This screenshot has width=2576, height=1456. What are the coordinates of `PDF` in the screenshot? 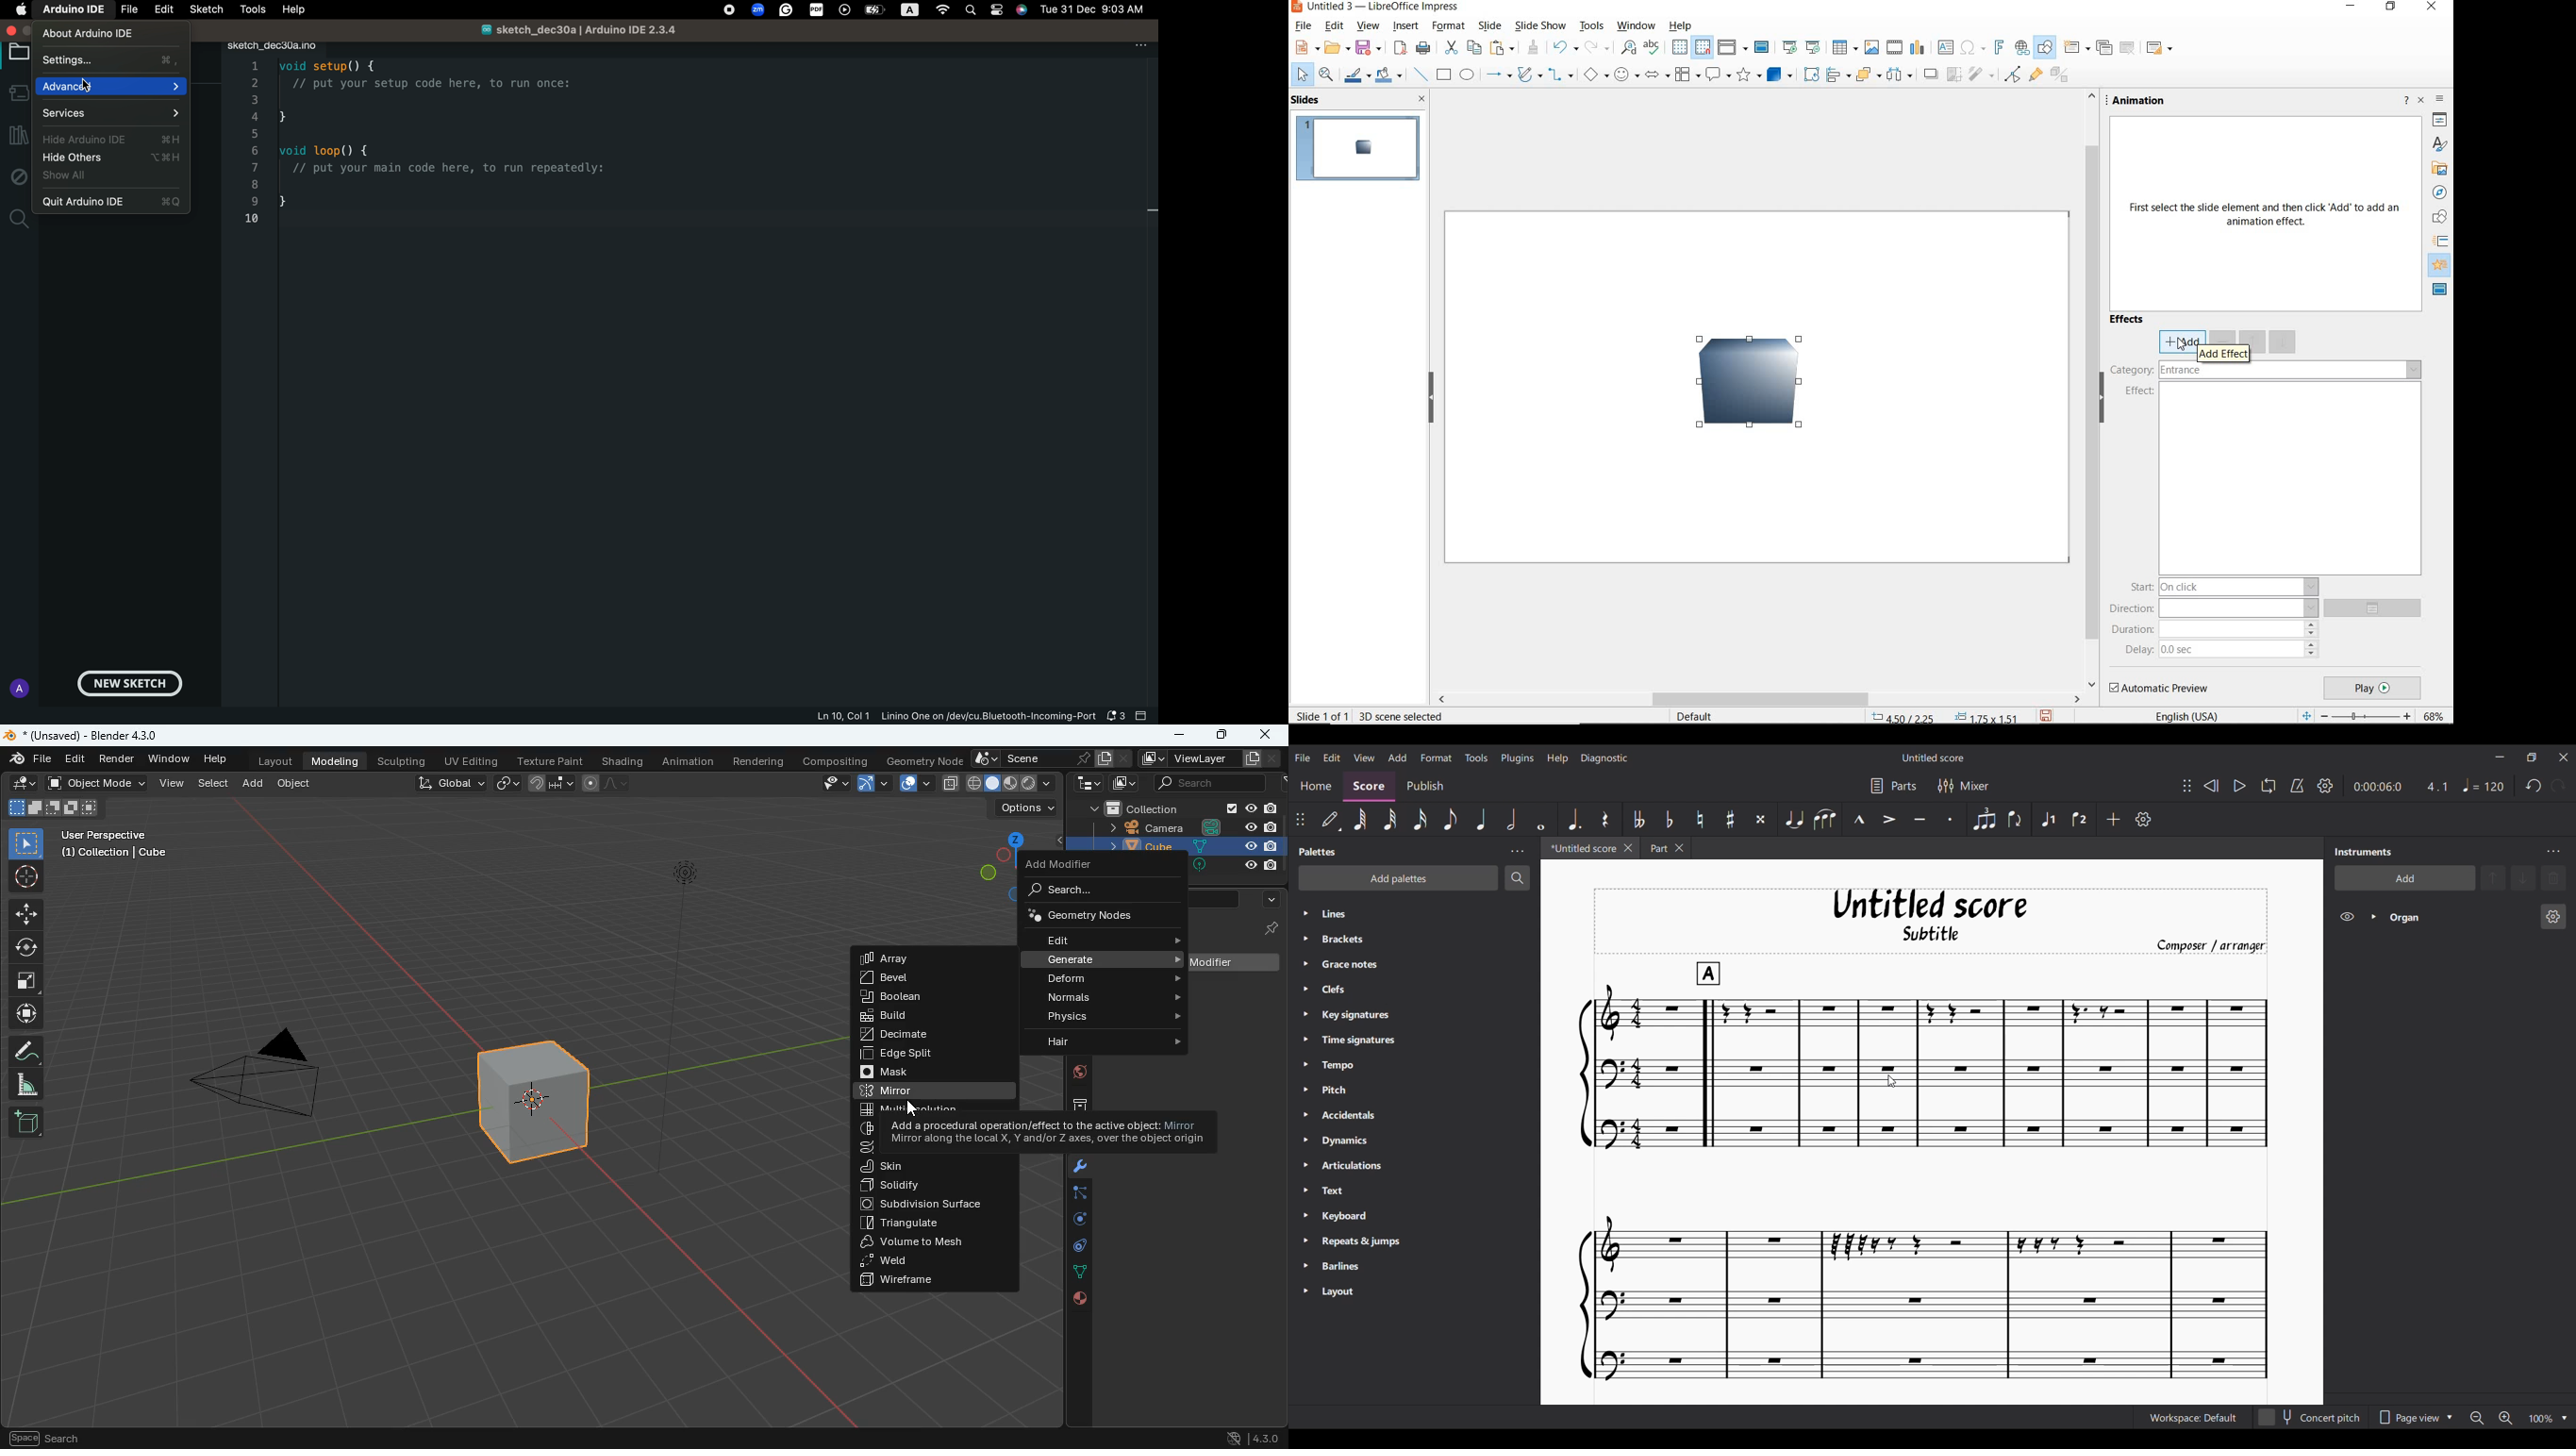 It's located at (818, 9).